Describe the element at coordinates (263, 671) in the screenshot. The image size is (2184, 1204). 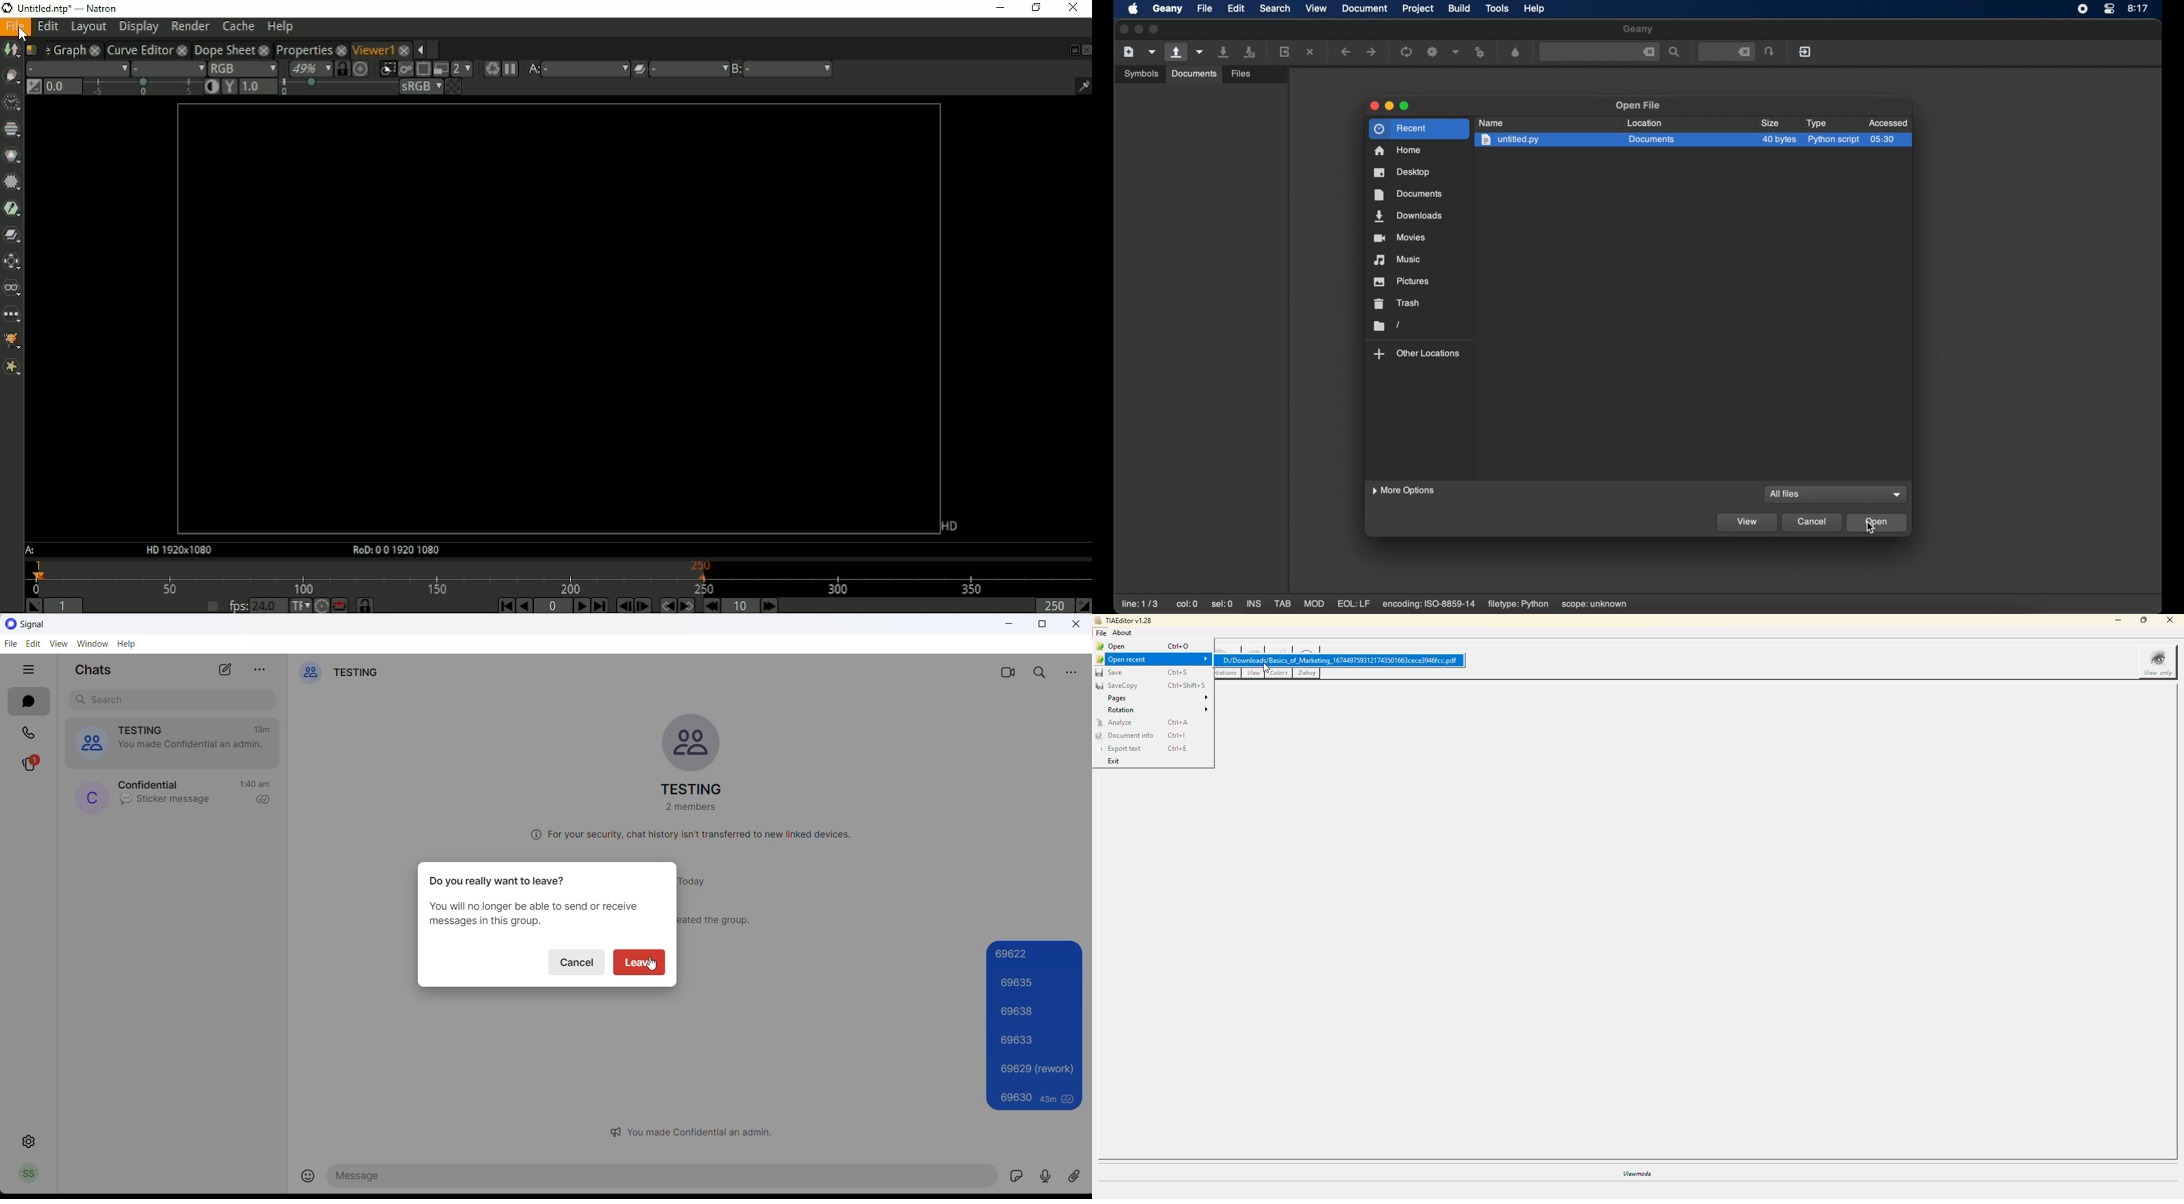
I see `more options` at that location.